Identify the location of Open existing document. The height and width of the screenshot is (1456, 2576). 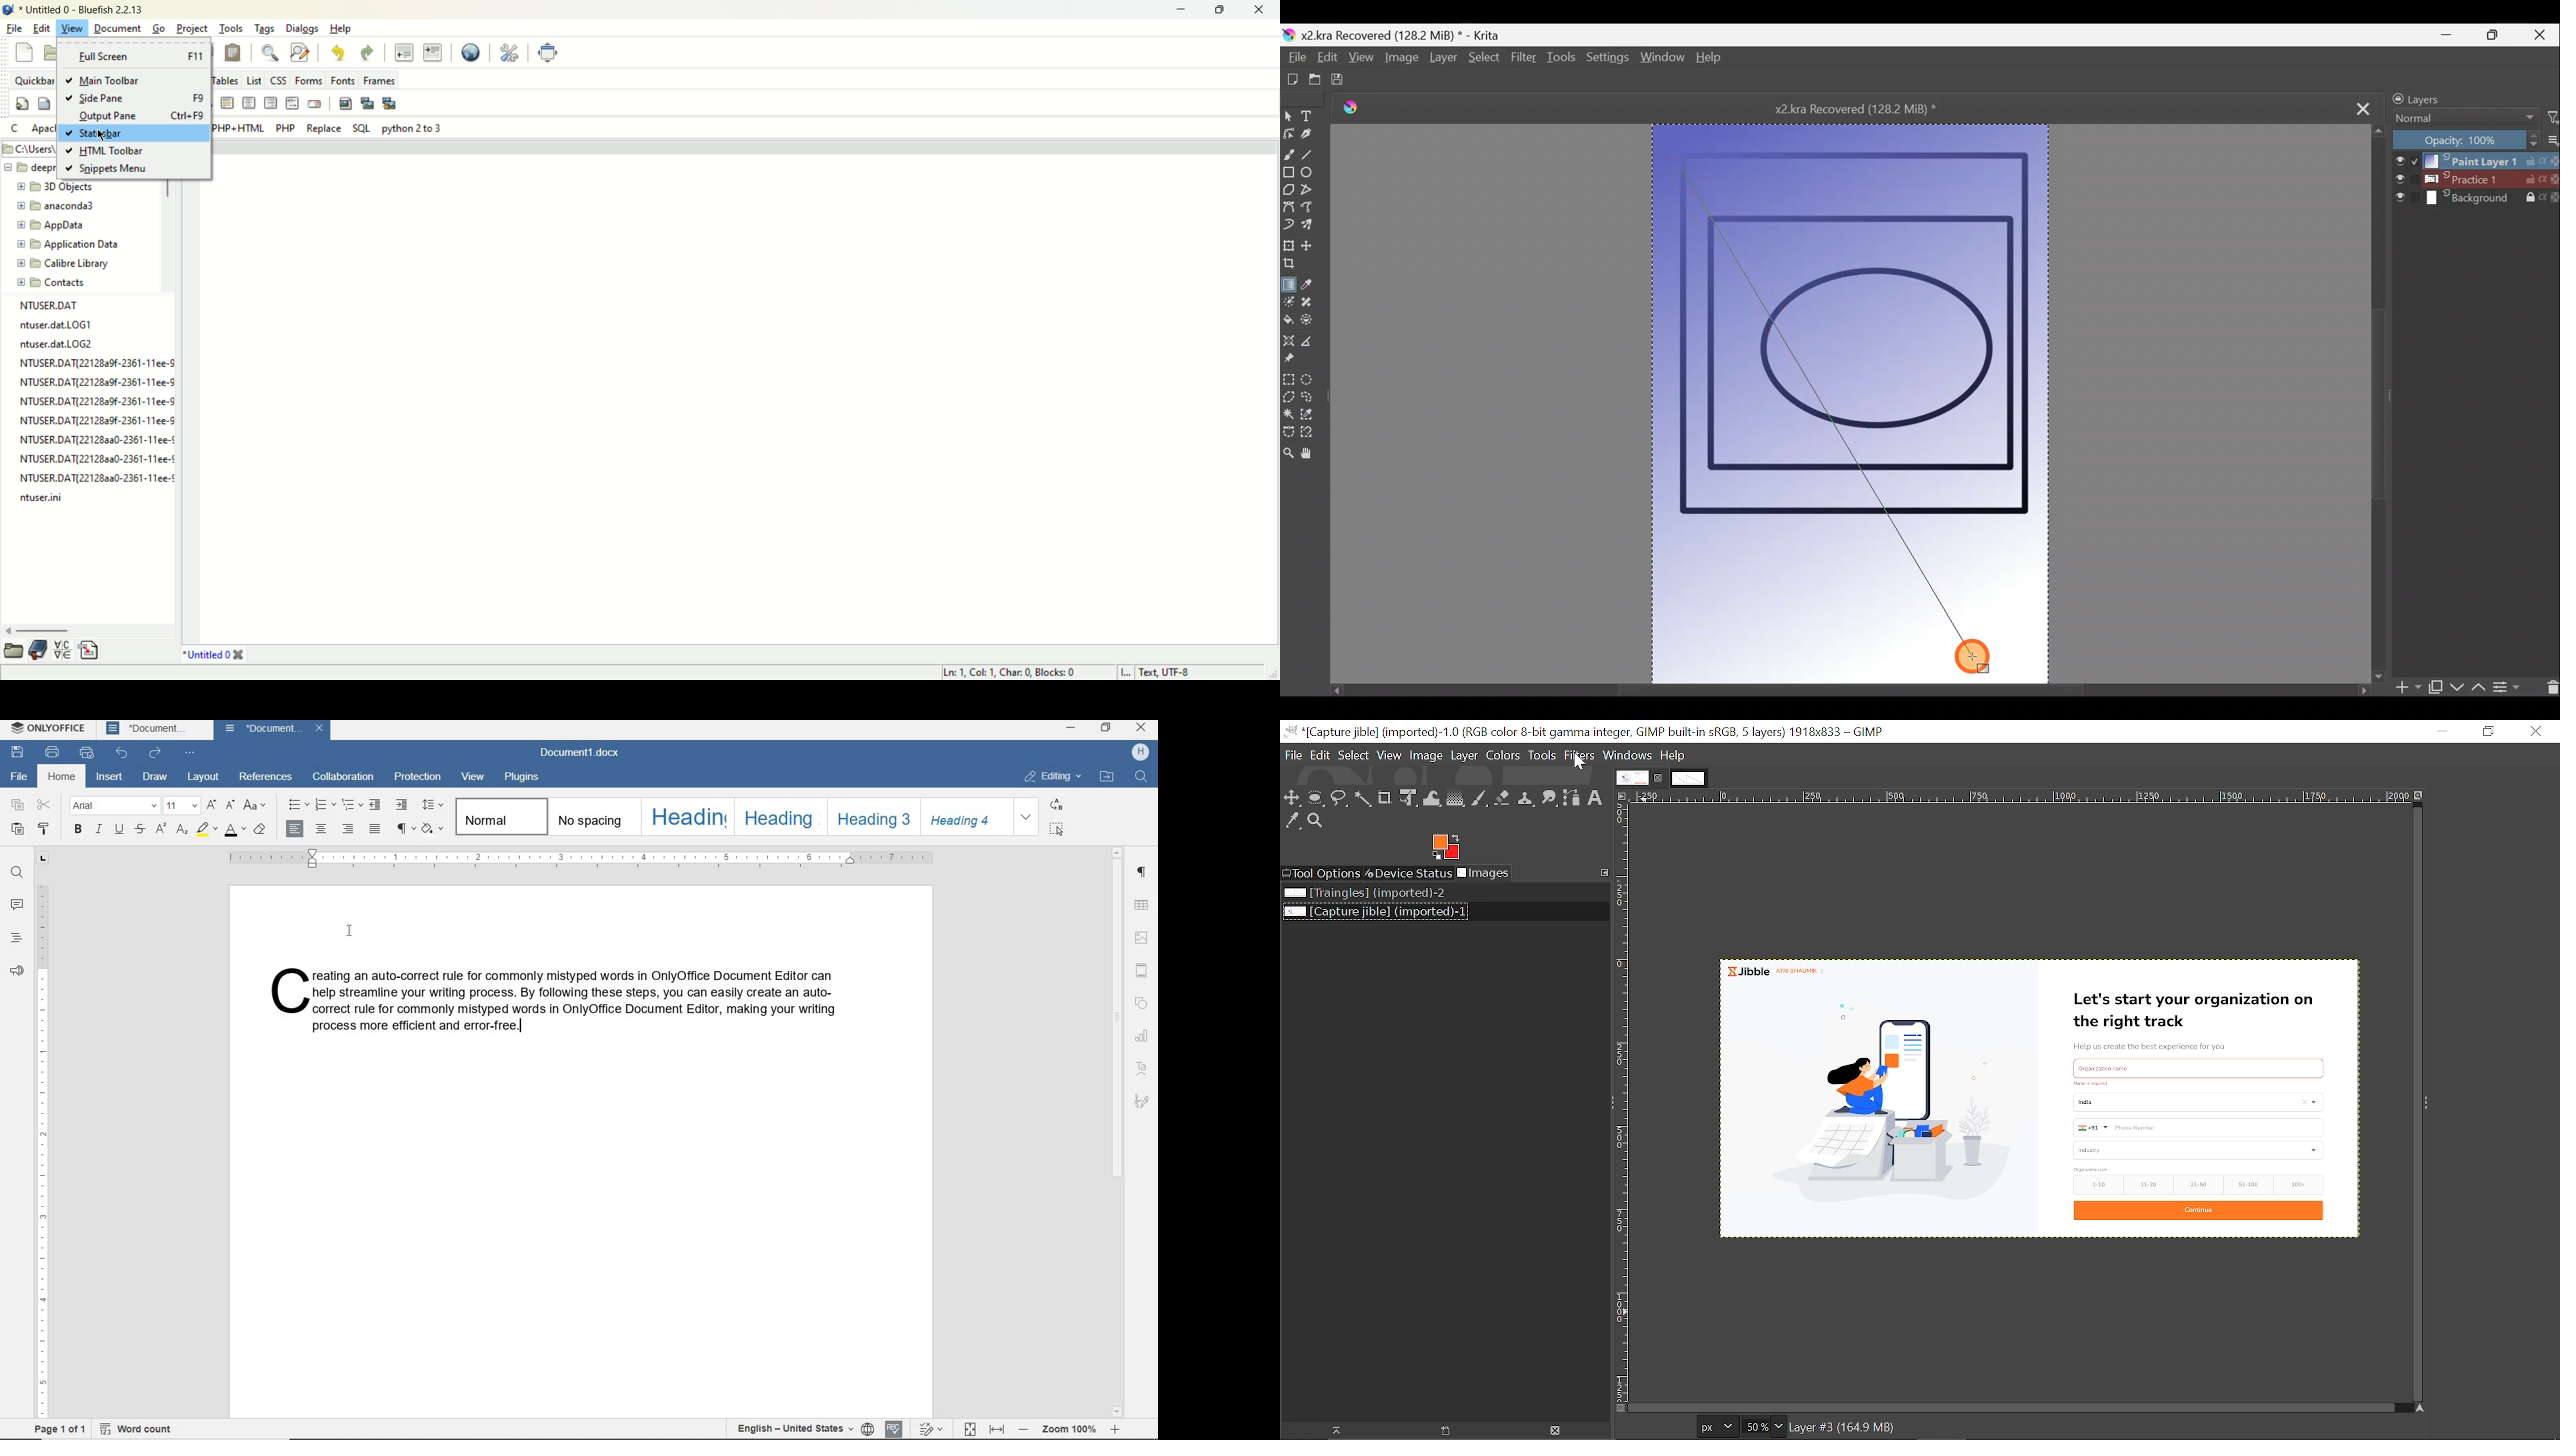
(1309, 80).